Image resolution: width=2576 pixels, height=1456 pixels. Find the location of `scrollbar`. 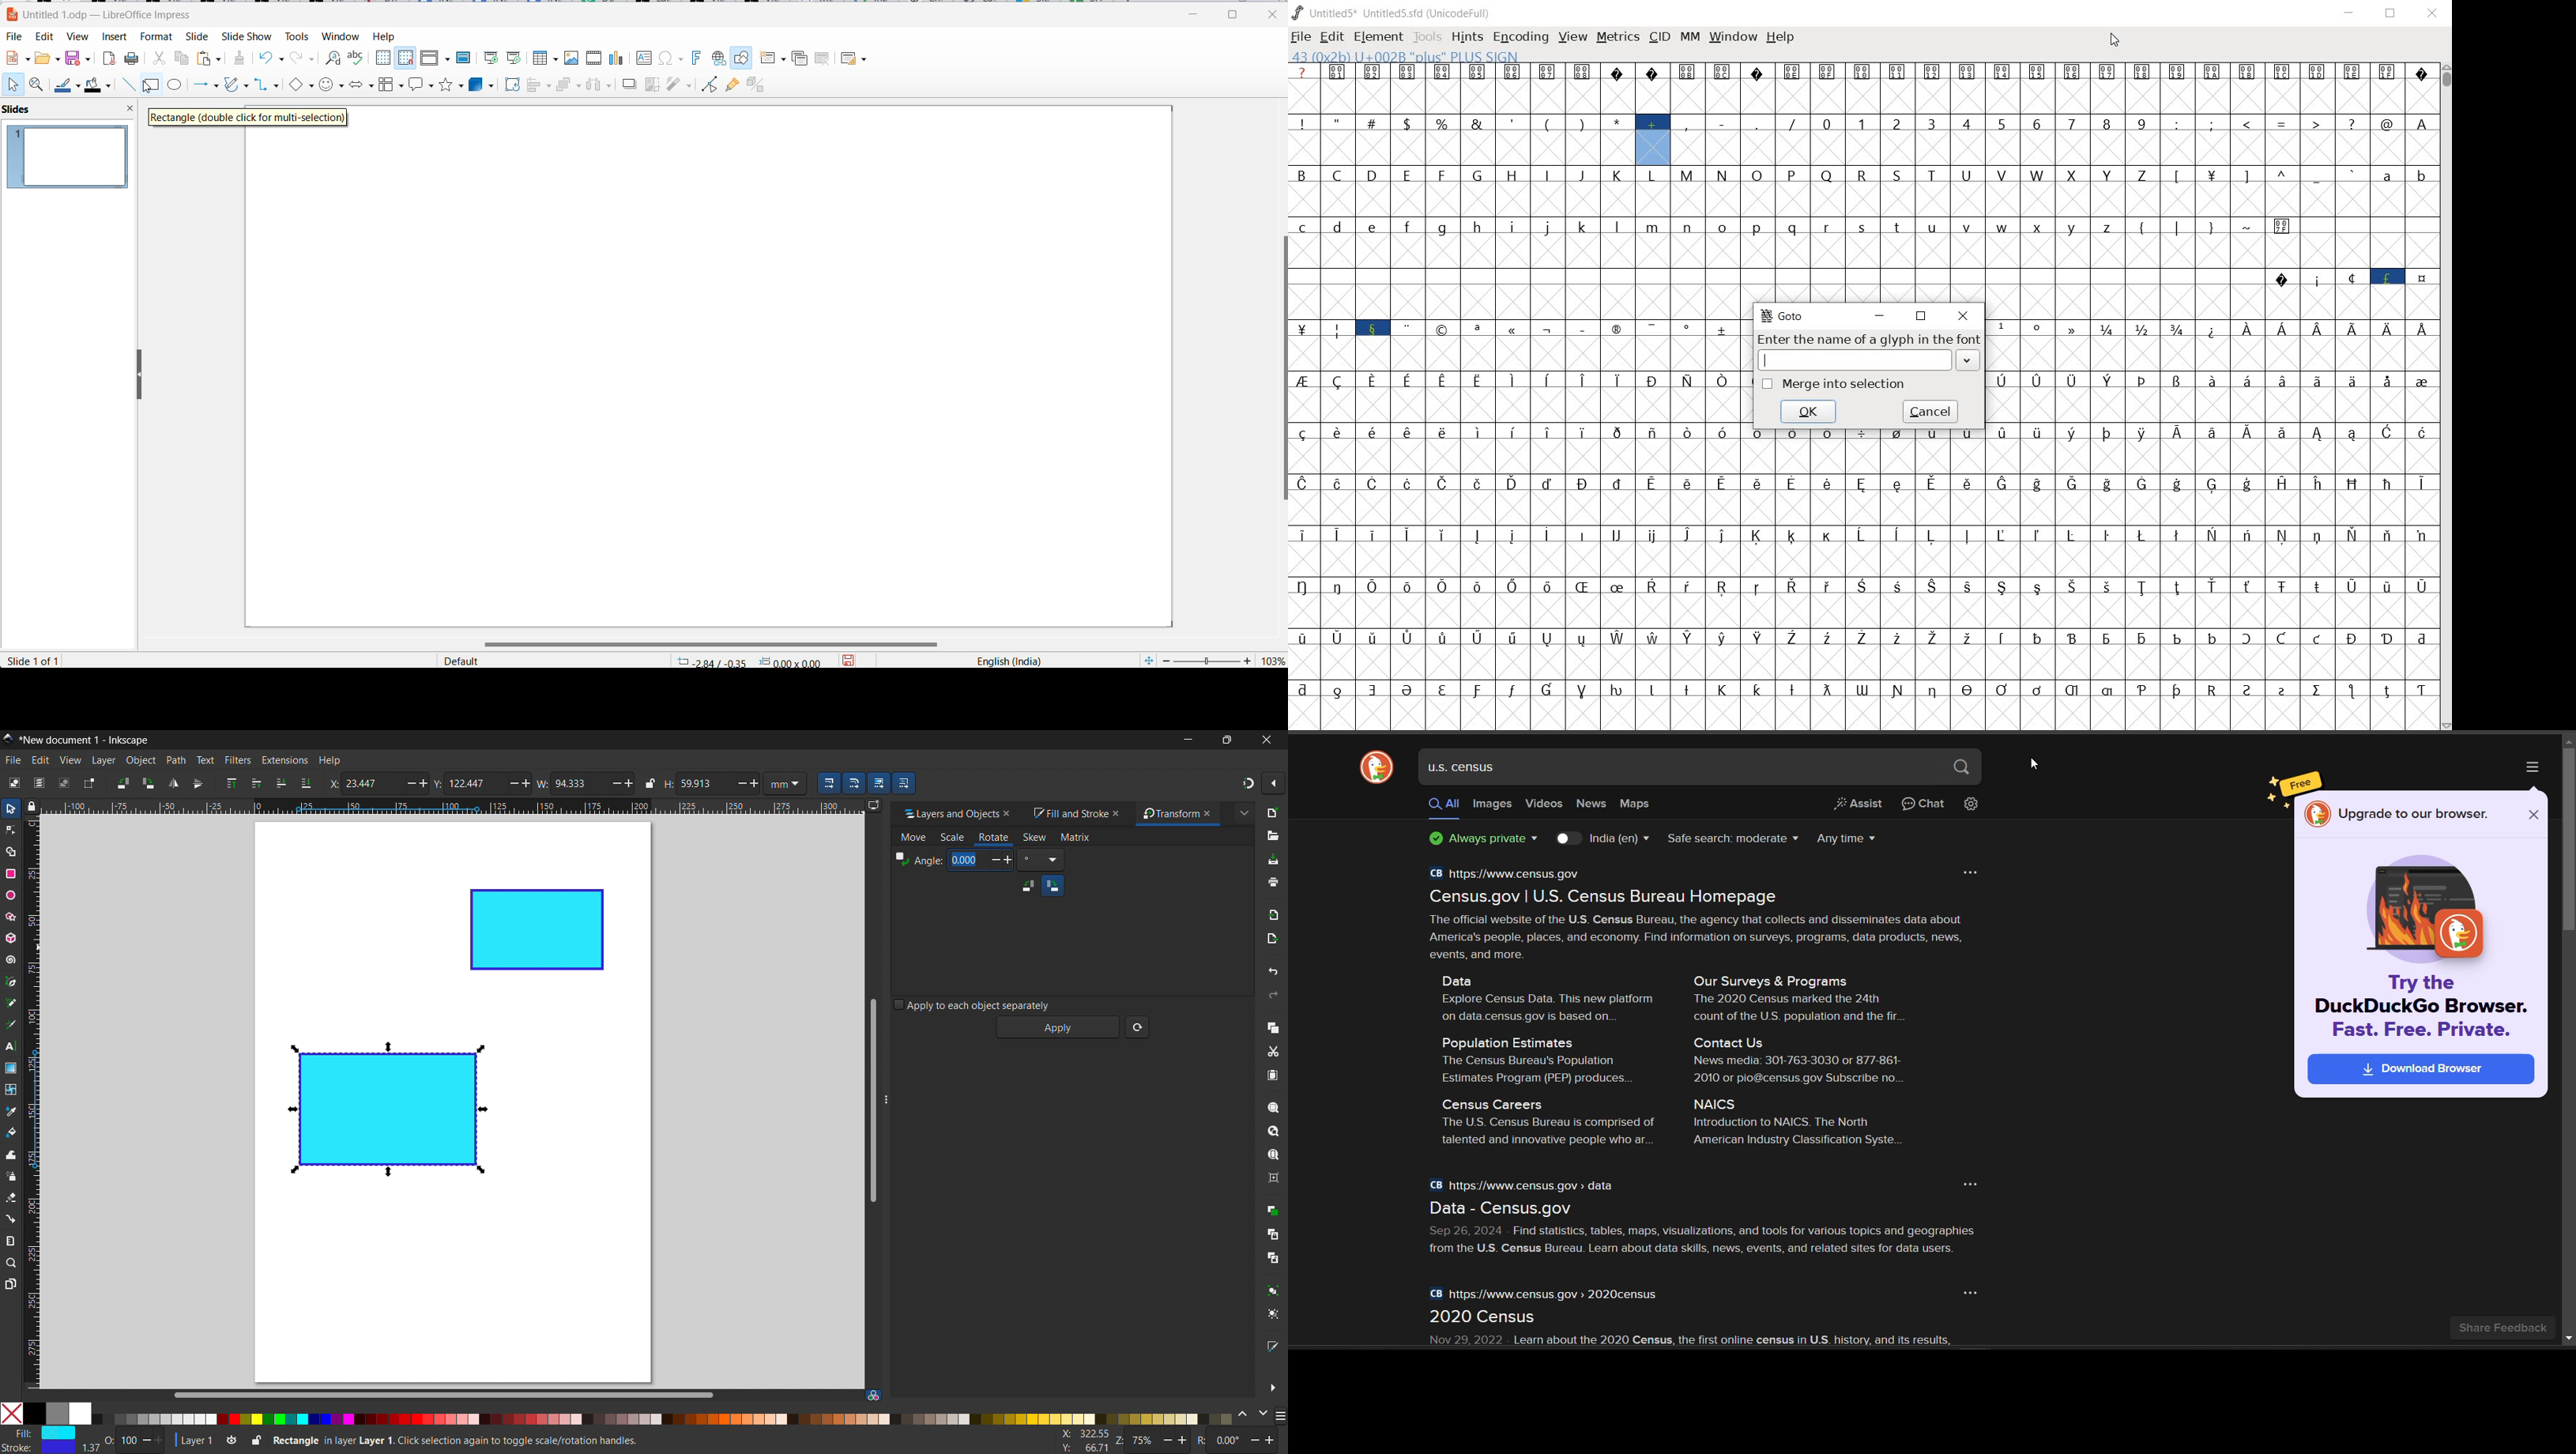

scrollbar is located at coordinates (2445, 397).